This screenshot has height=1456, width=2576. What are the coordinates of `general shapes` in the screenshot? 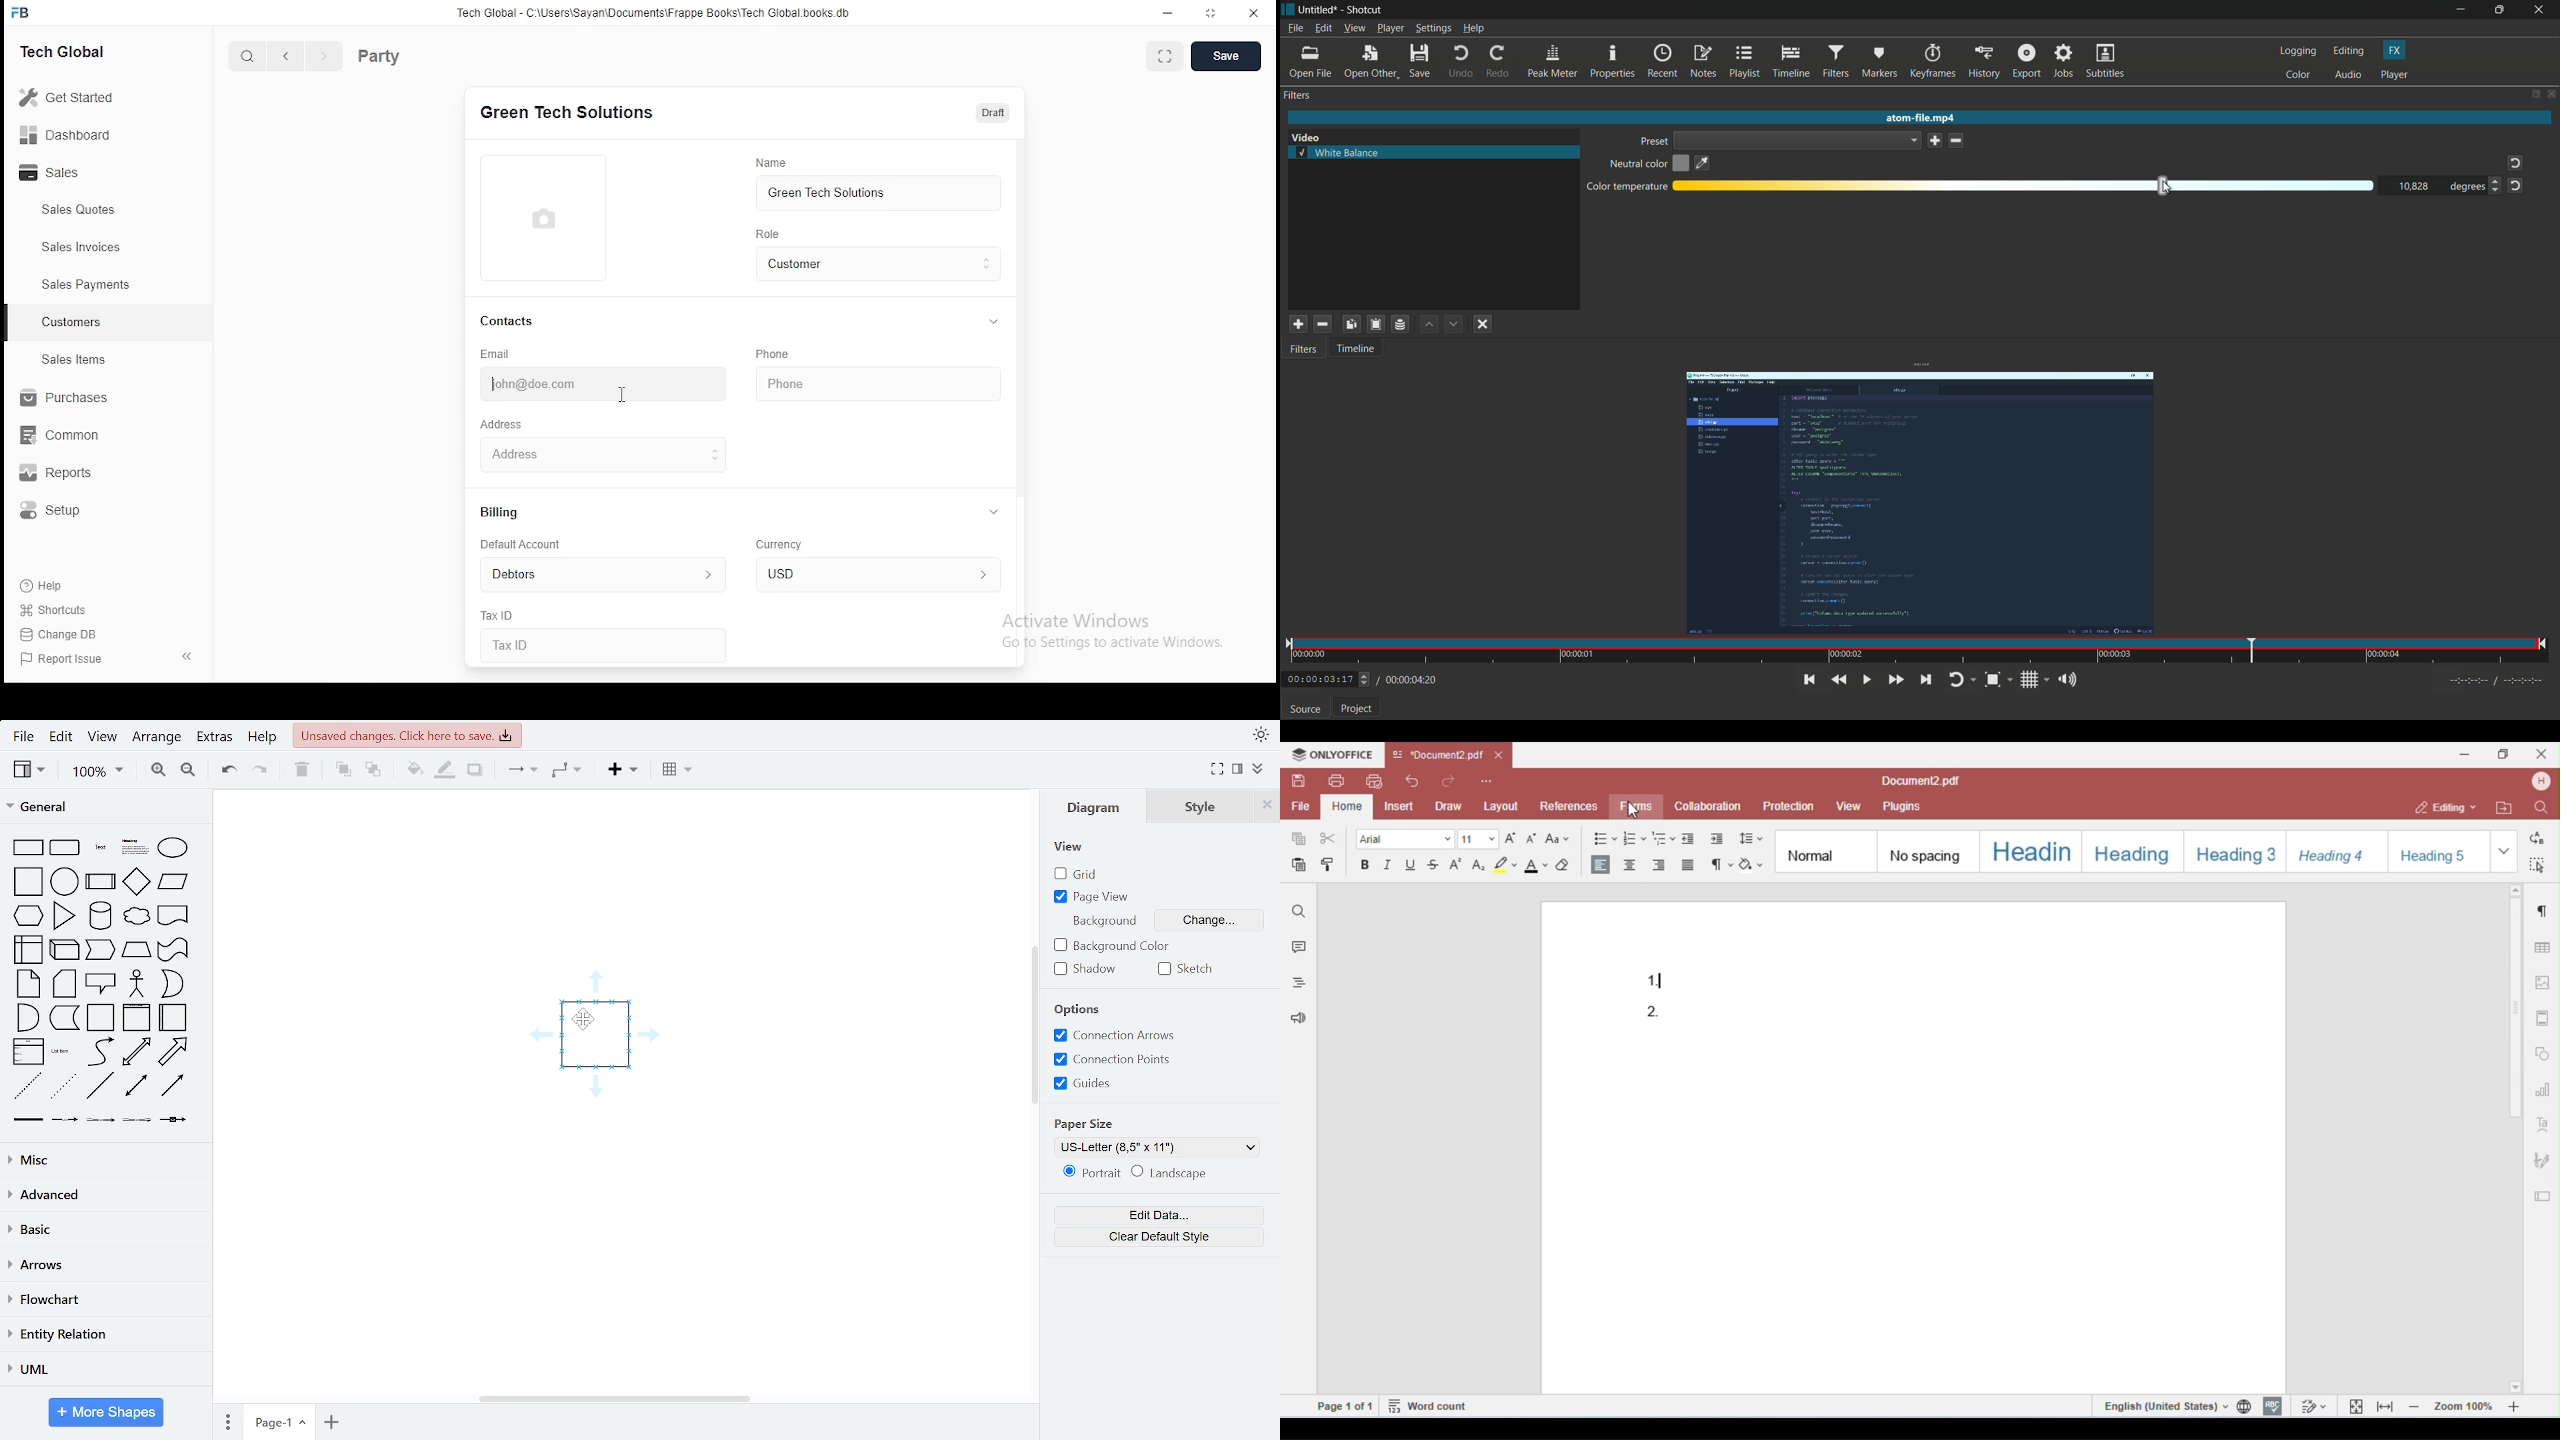 It's located at (171, 983).